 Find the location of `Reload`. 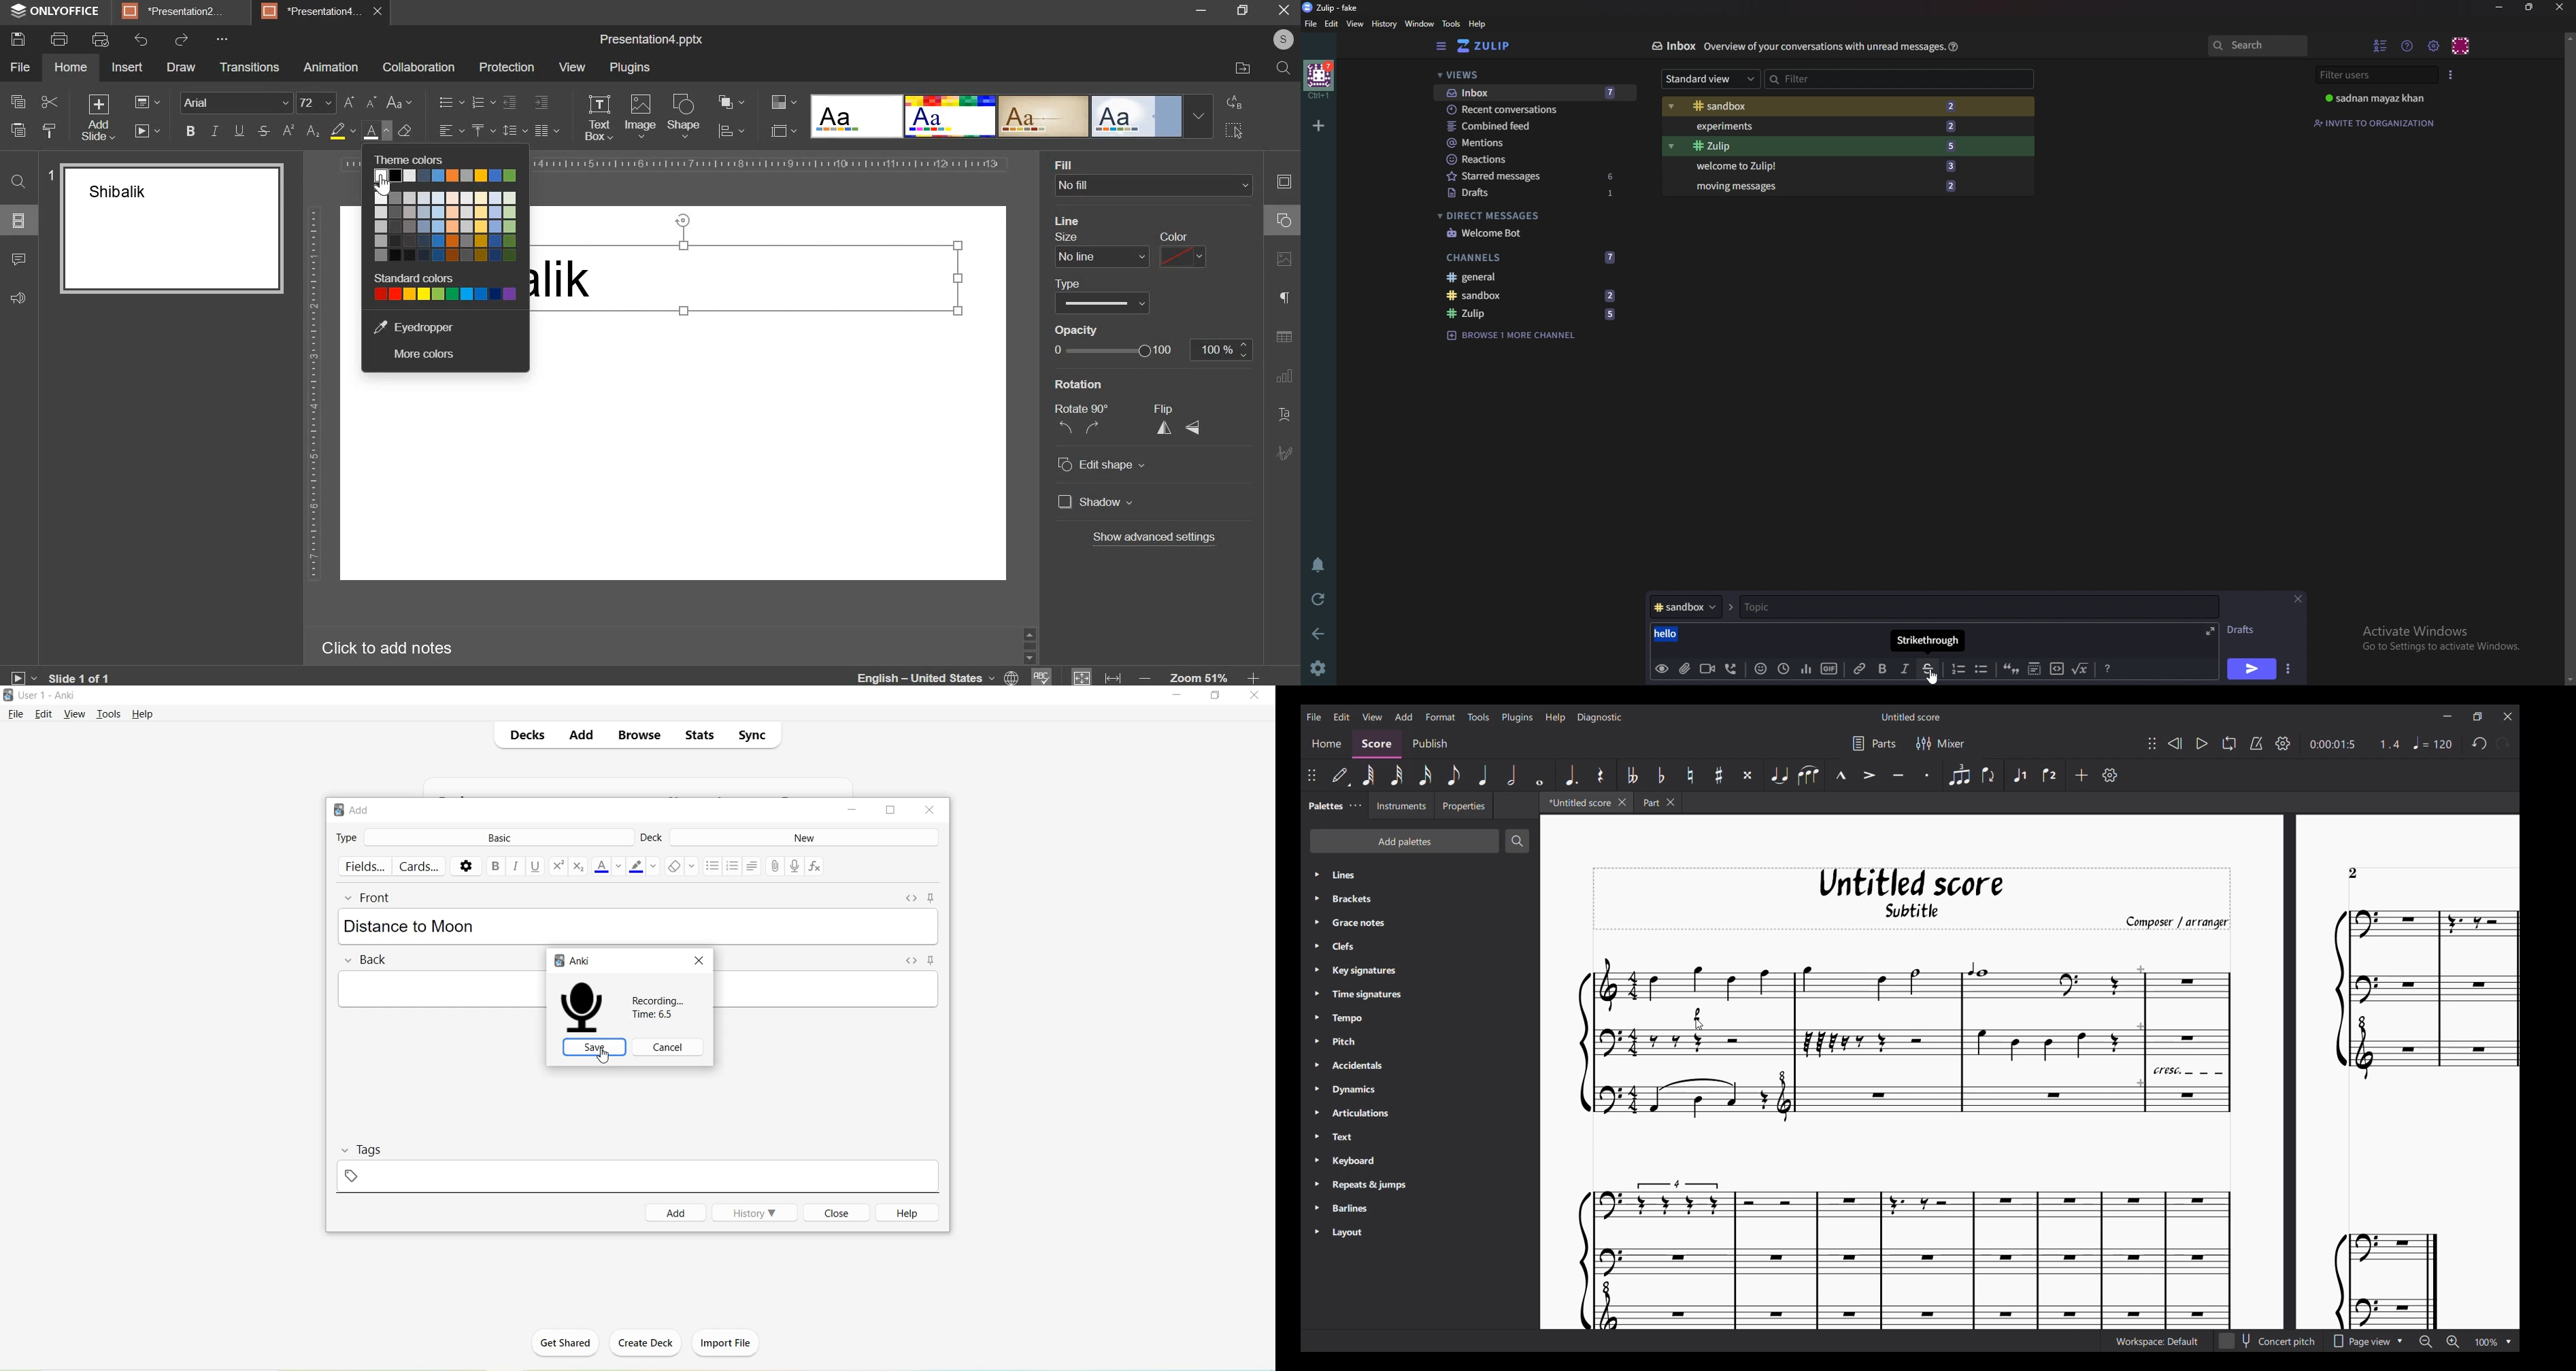

Reload is located at coordinates (1317, 597).